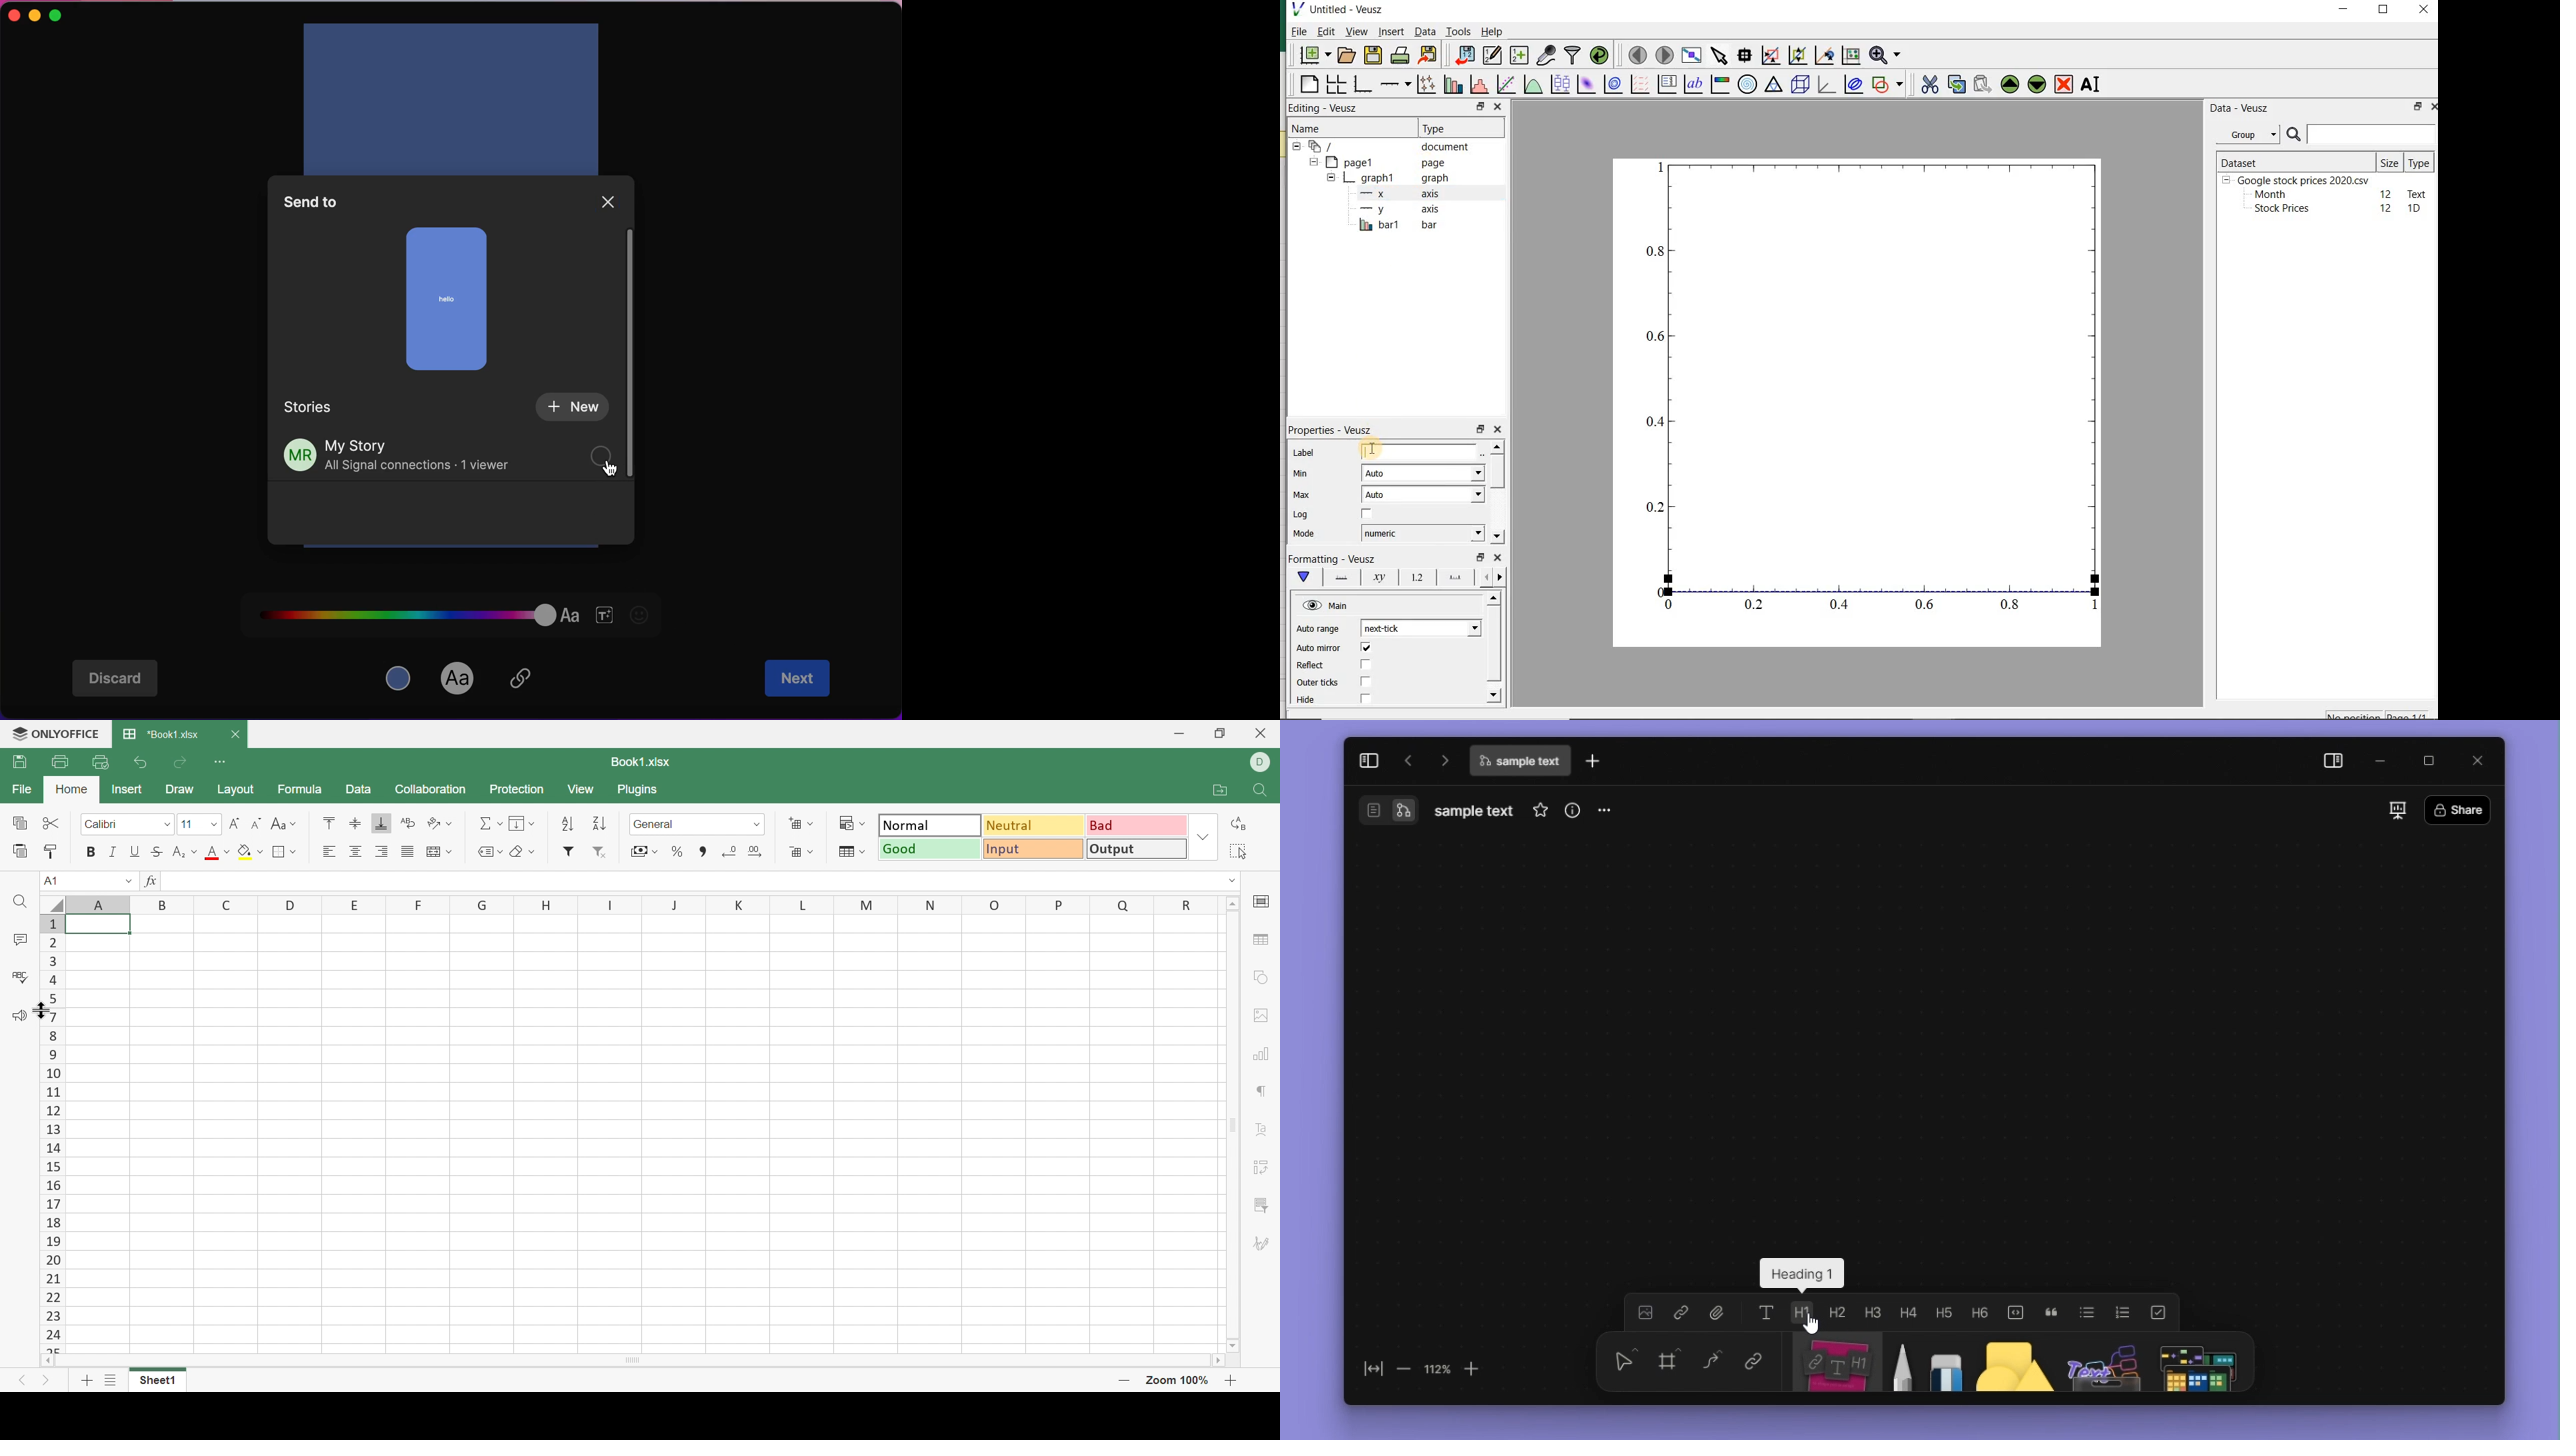 The width and height of the screenshot is (2576, 1456). Describe the element at coordinates (1034, 849) in the screenshot. I see `Input` at that location.